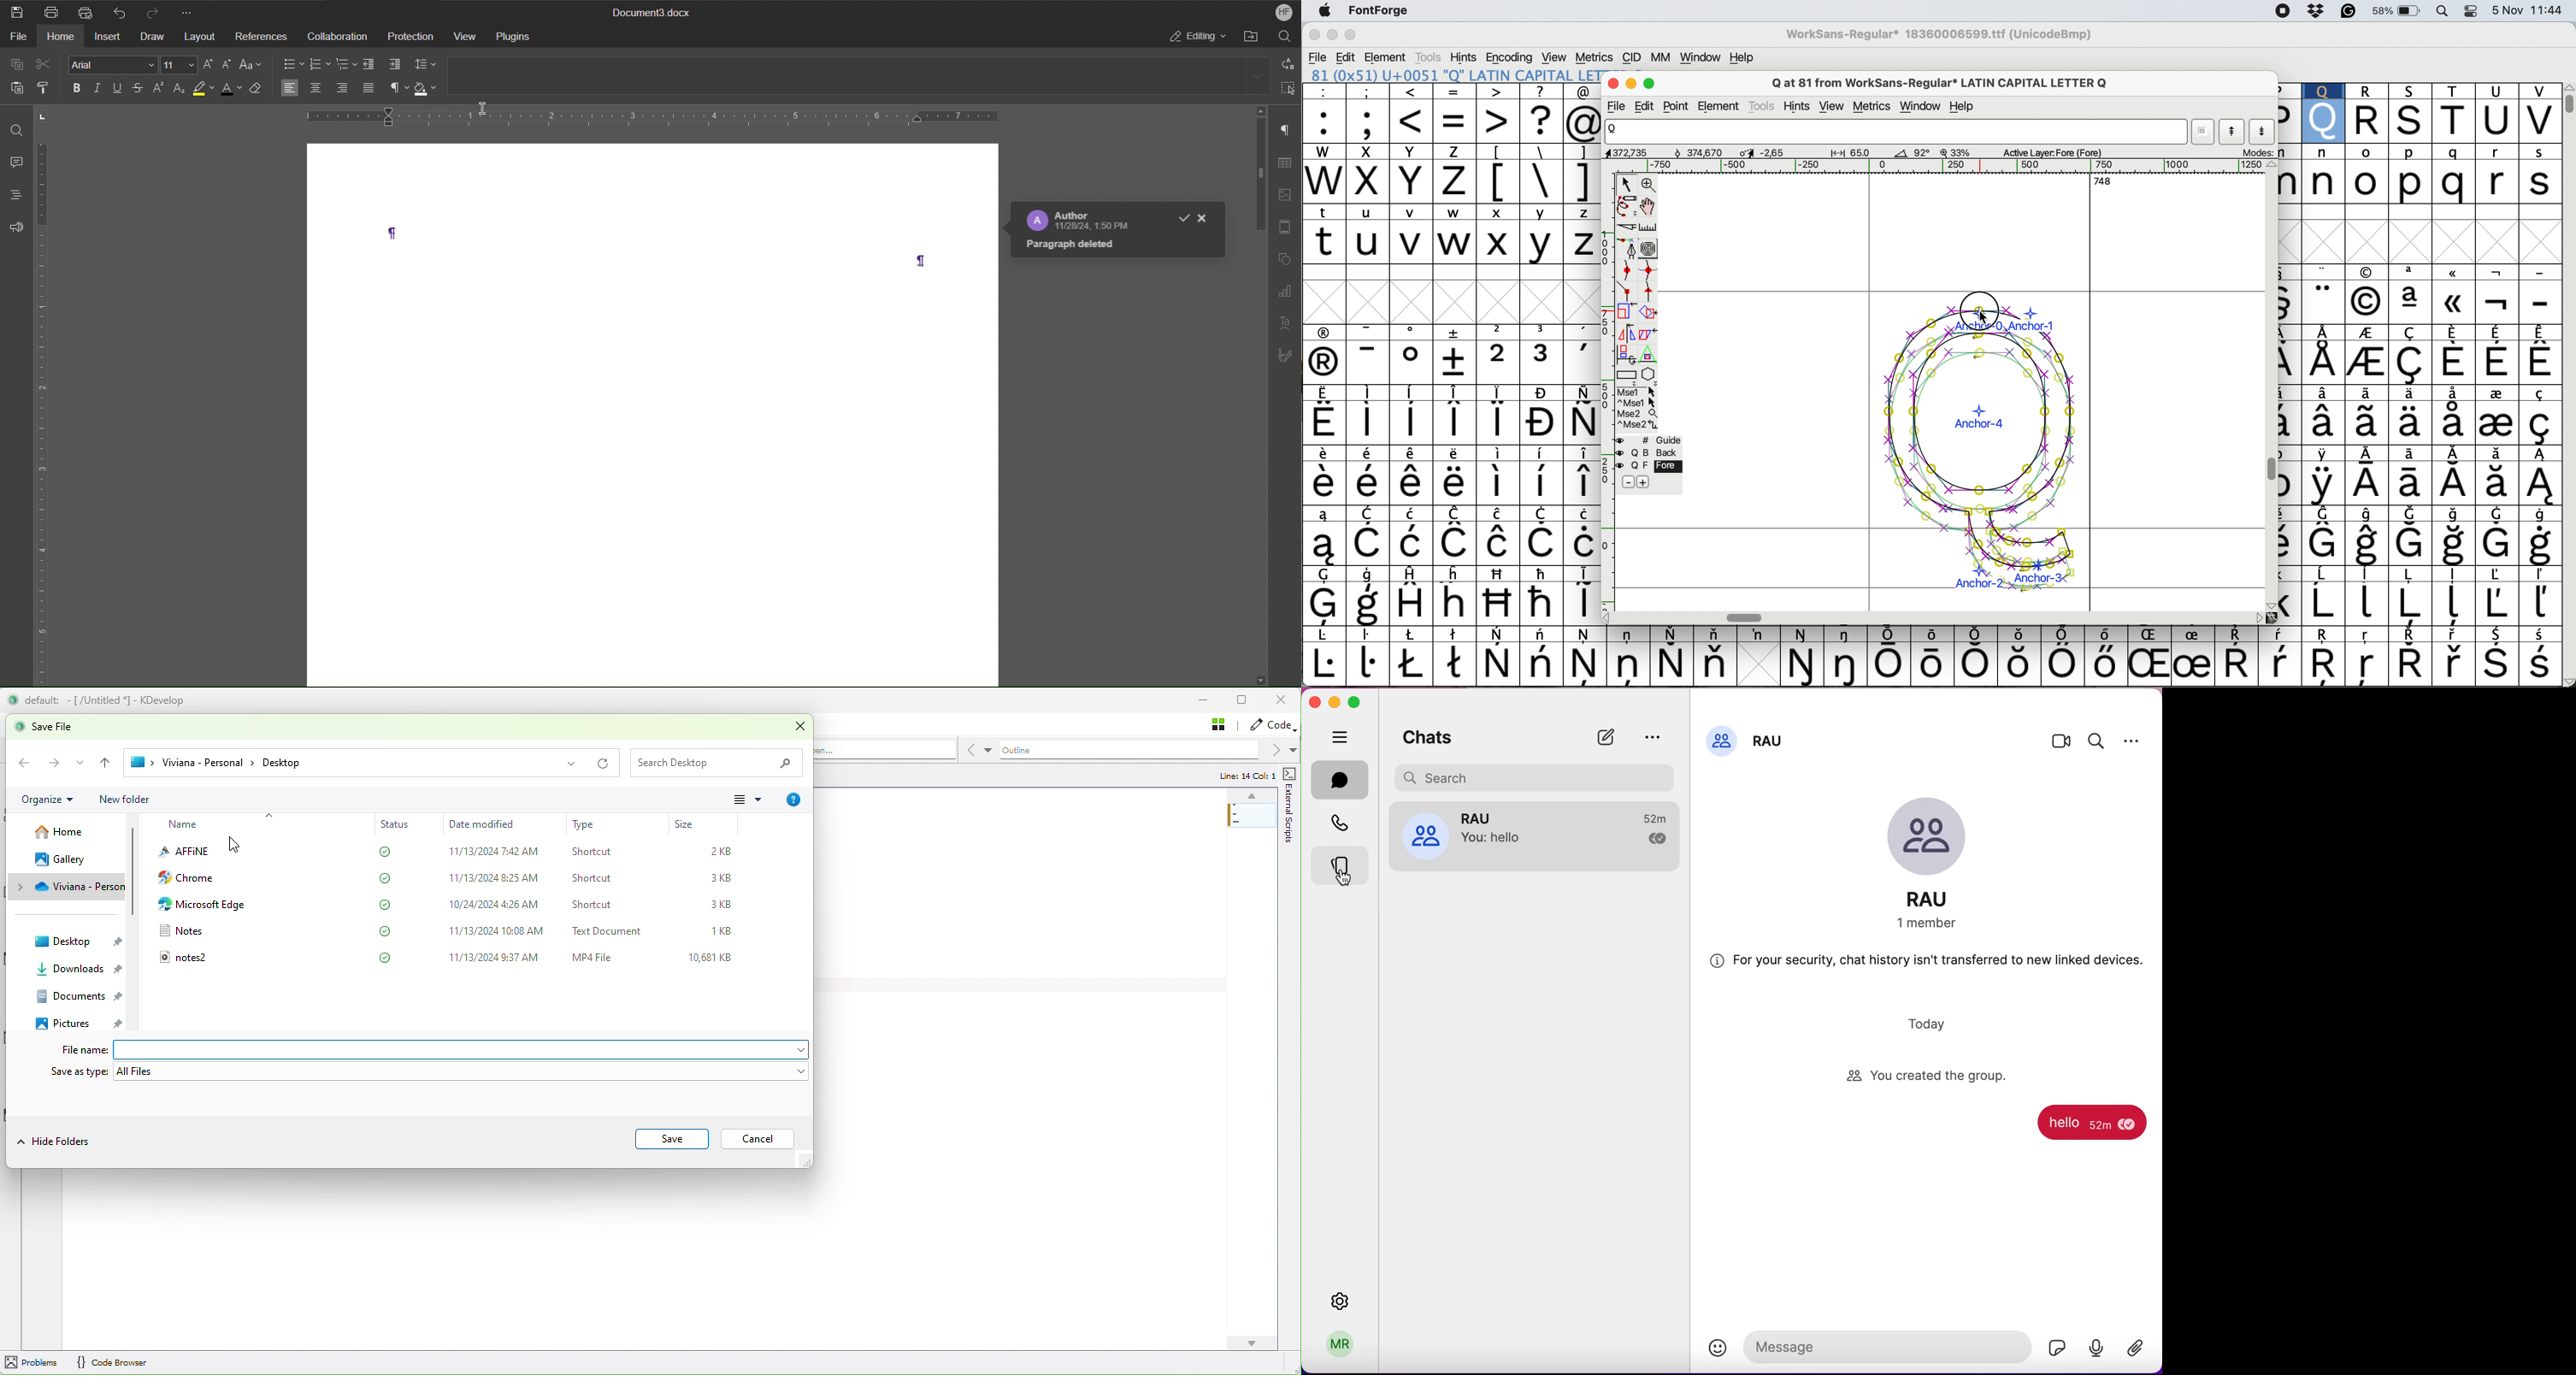  Describe the element at coordinates (2349, 12) in the screenshot. I see `grammarly` at that location.